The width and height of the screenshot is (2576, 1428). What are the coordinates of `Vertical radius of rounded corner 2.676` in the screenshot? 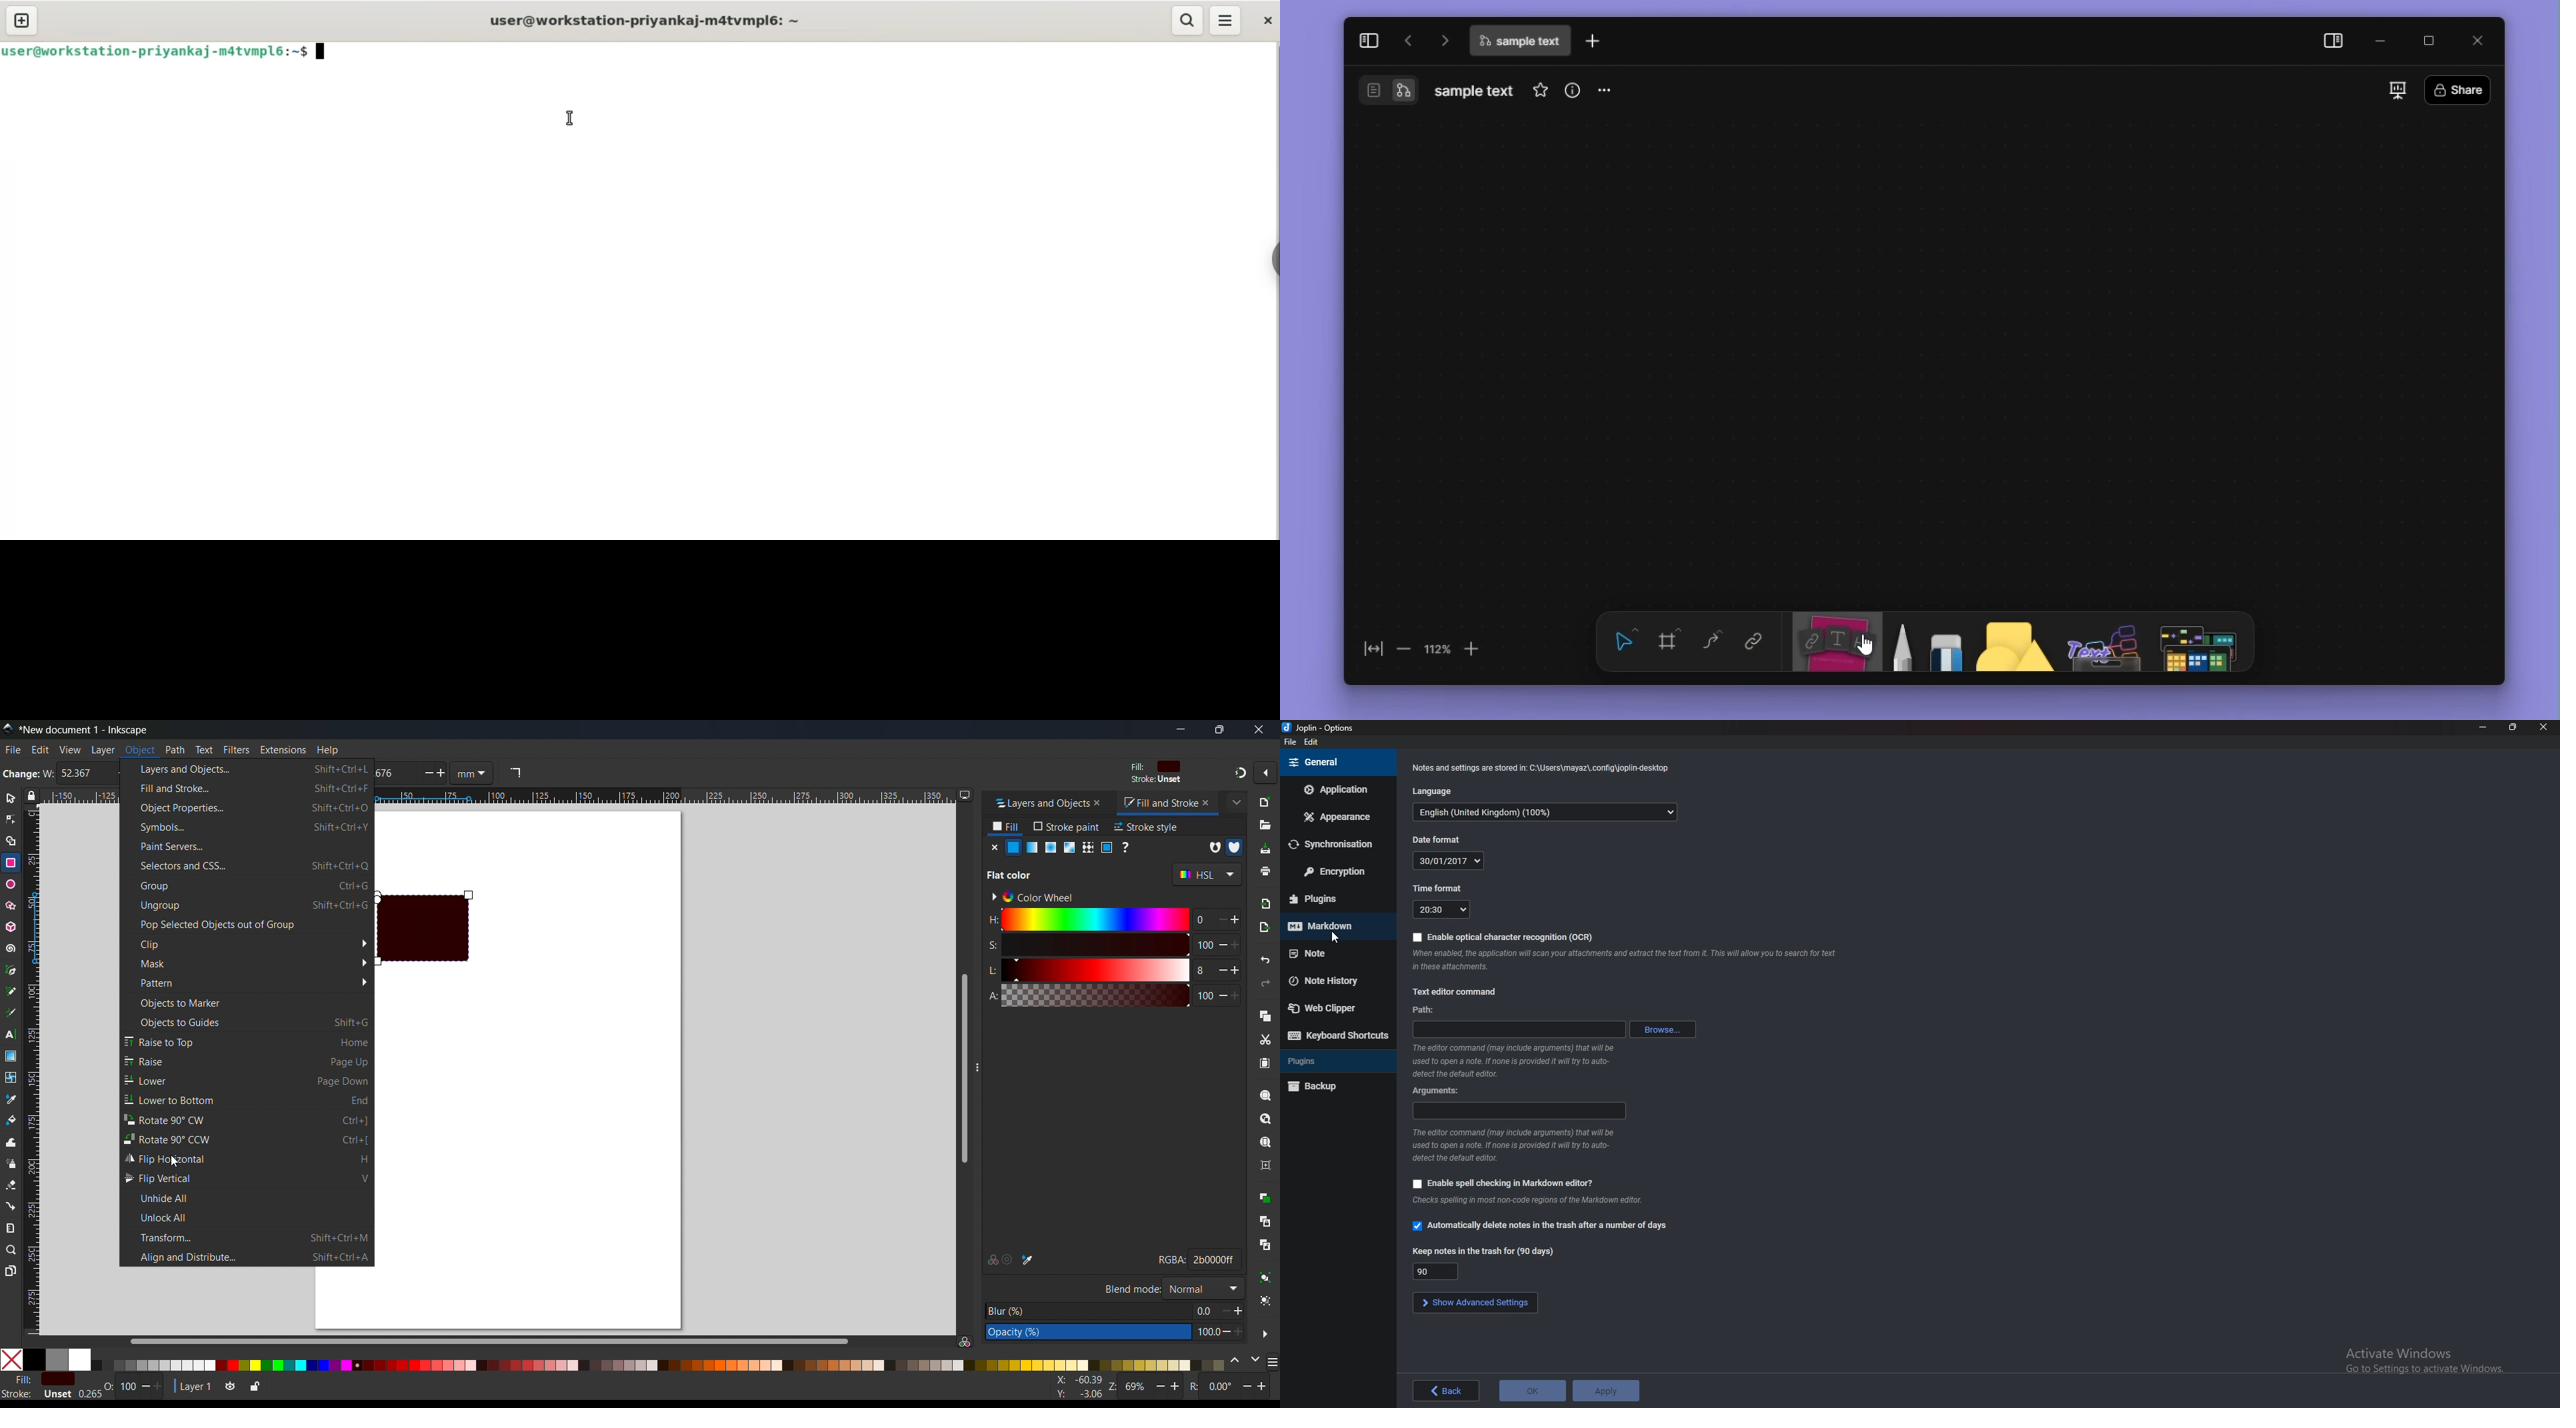 It's located at (395, 774).